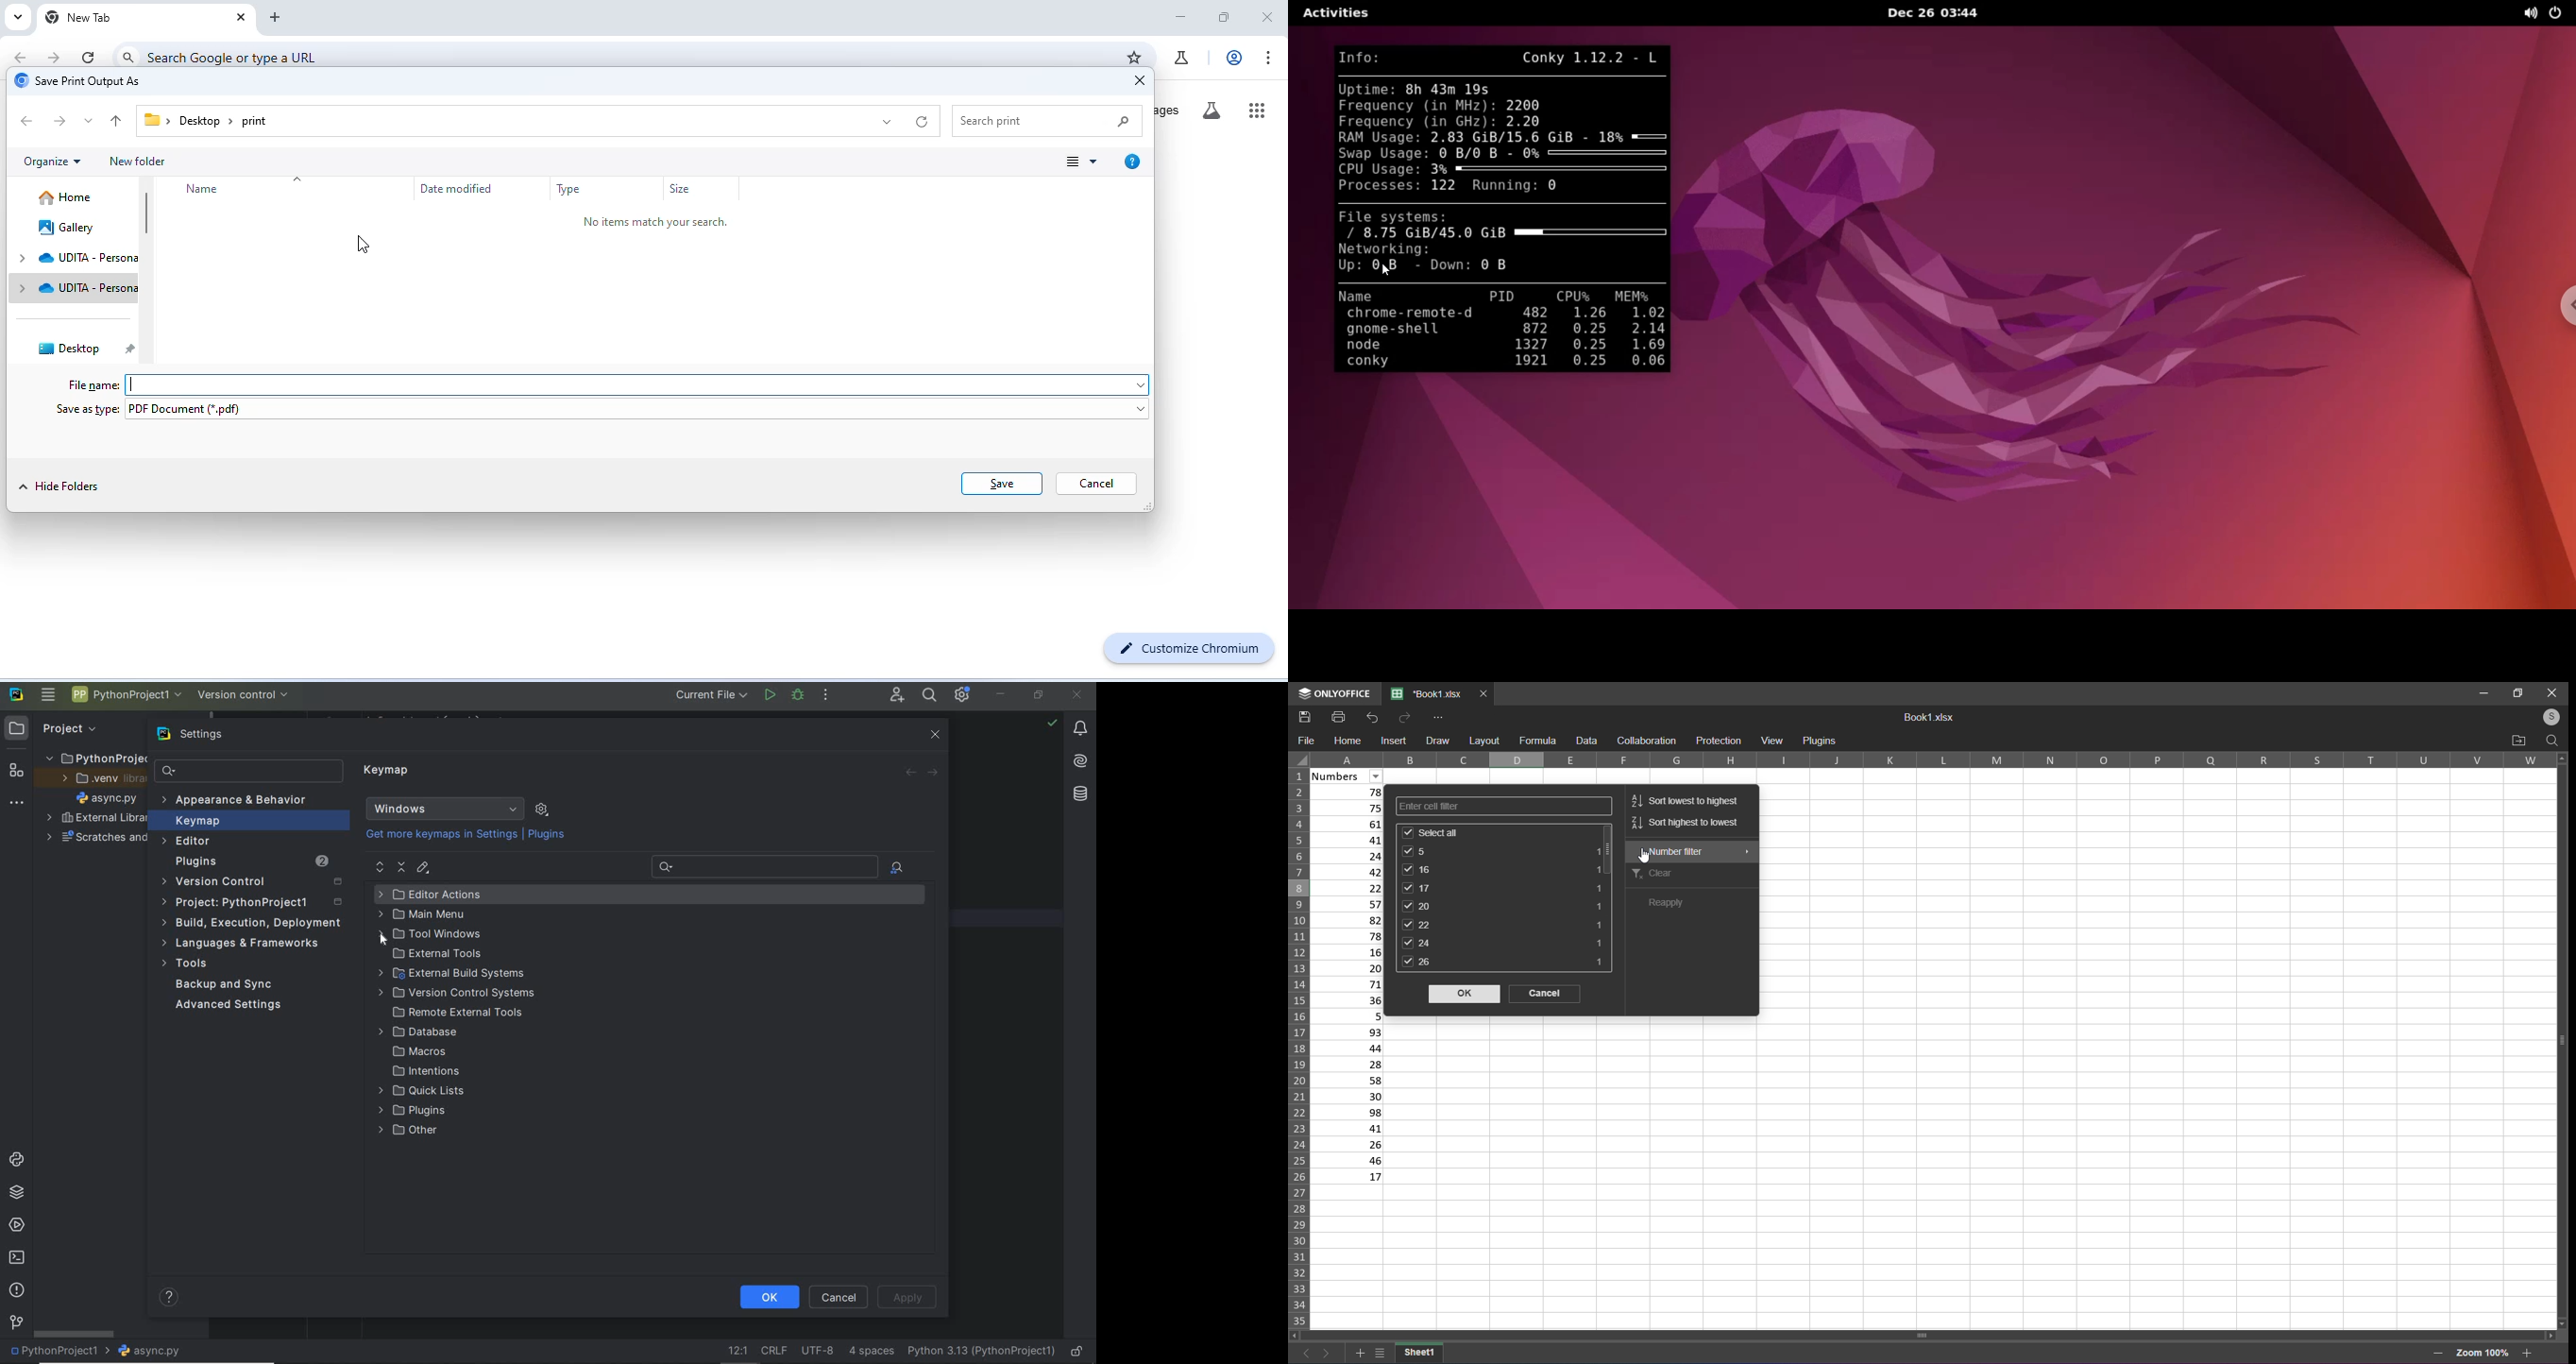 This screenshot has width=2576, height=1372. I want to click on 30, so click(1347, 1096).